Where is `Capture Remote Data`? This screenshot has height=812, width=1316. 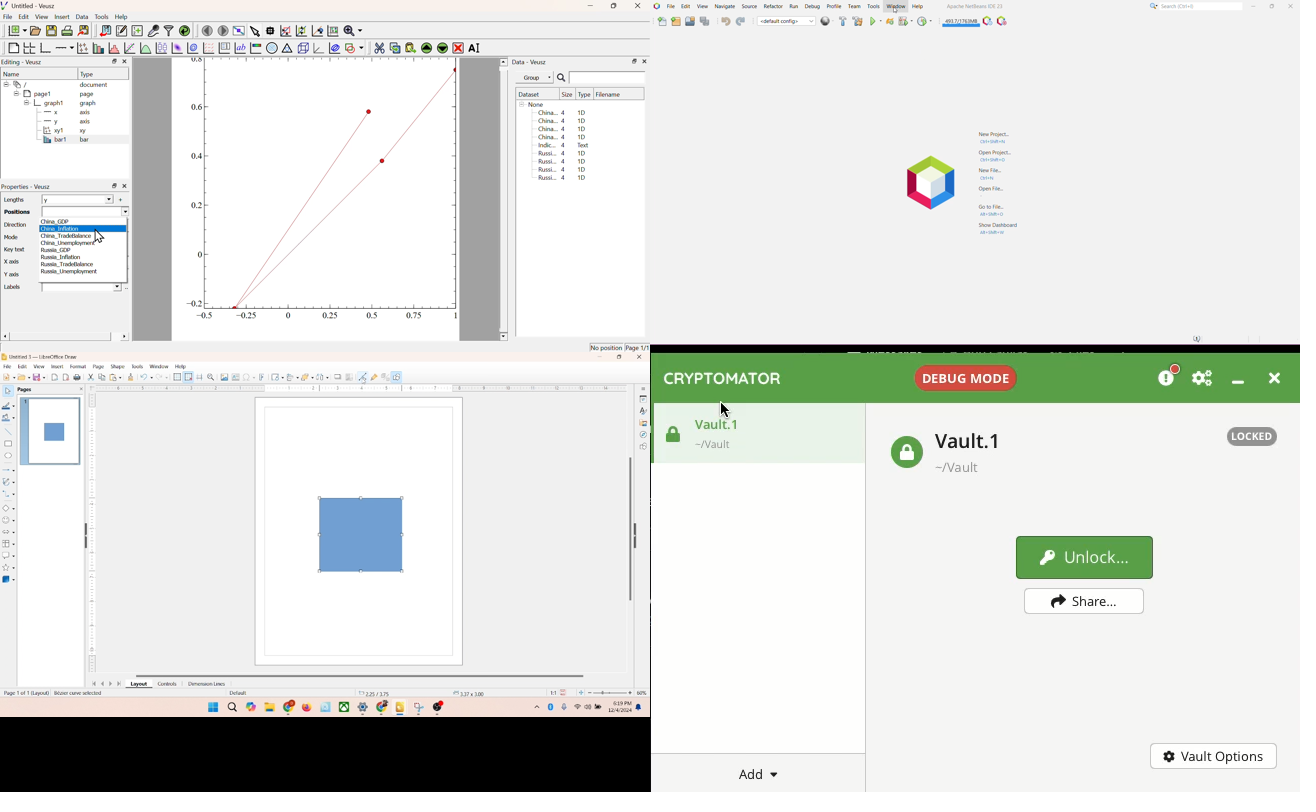 Capture Remote Data is located at coordinates (154, 30).